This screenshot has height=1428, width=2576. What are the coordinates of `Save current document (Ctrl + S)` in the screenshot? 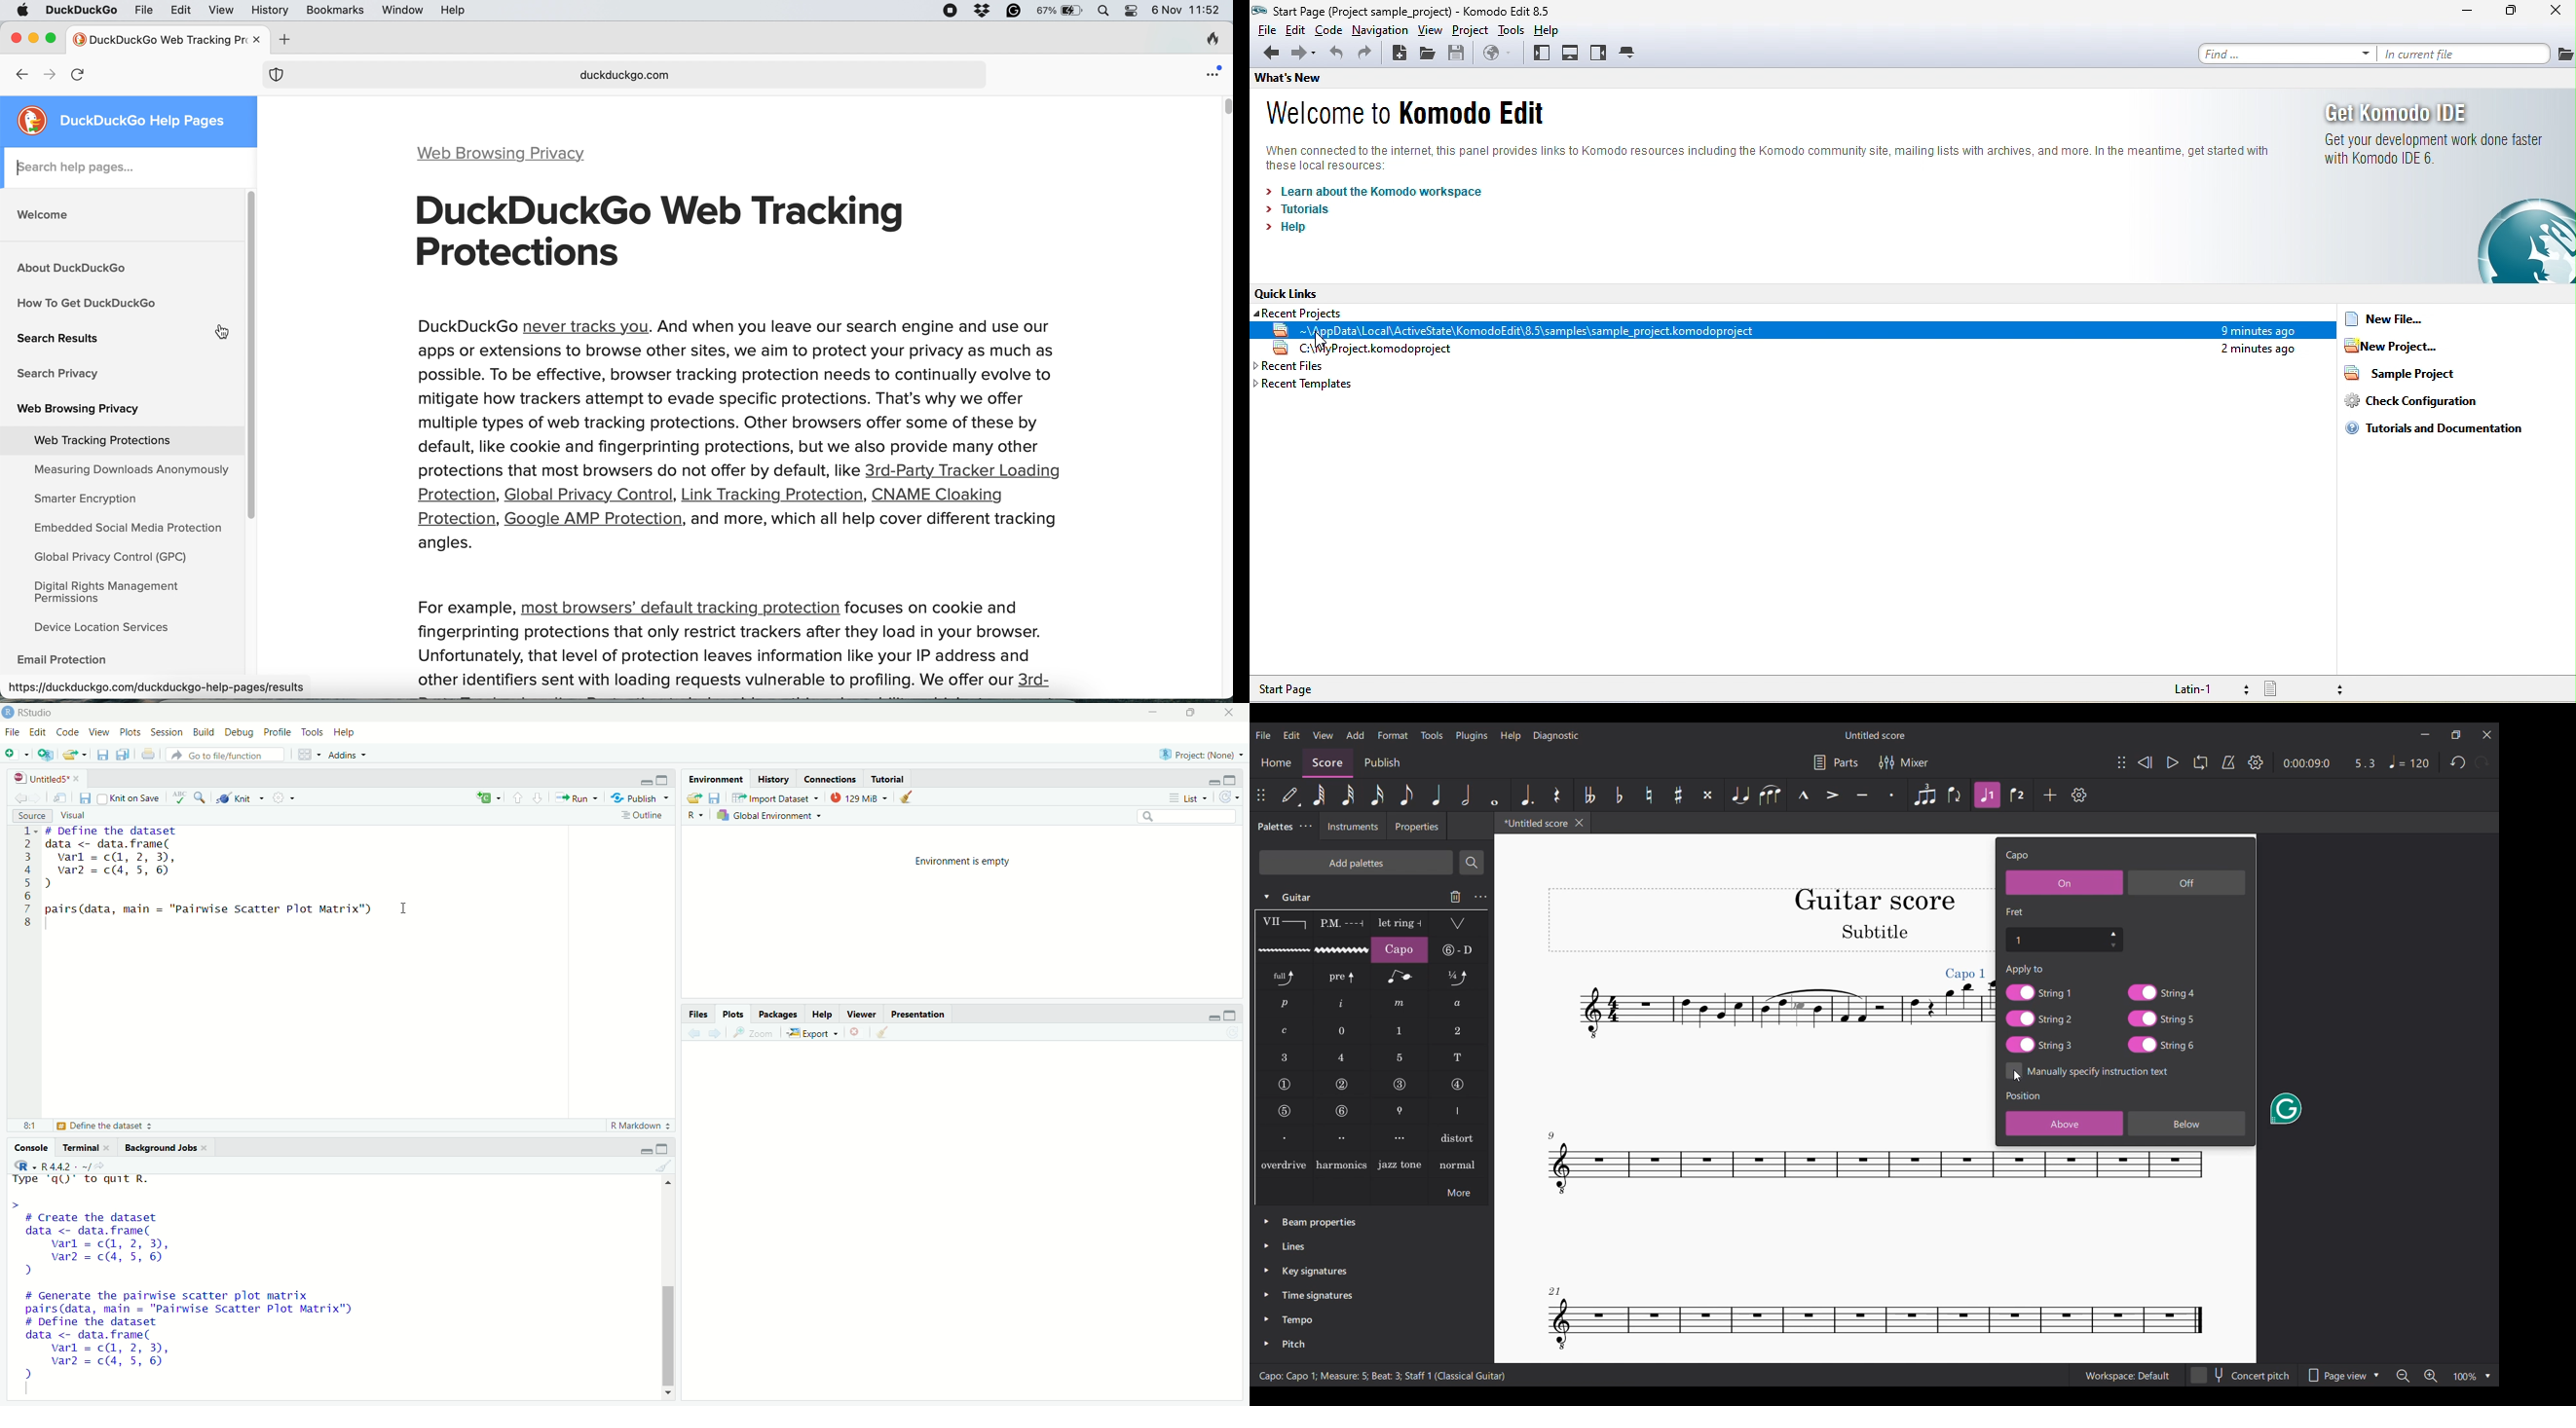 It's located at (103, 752).